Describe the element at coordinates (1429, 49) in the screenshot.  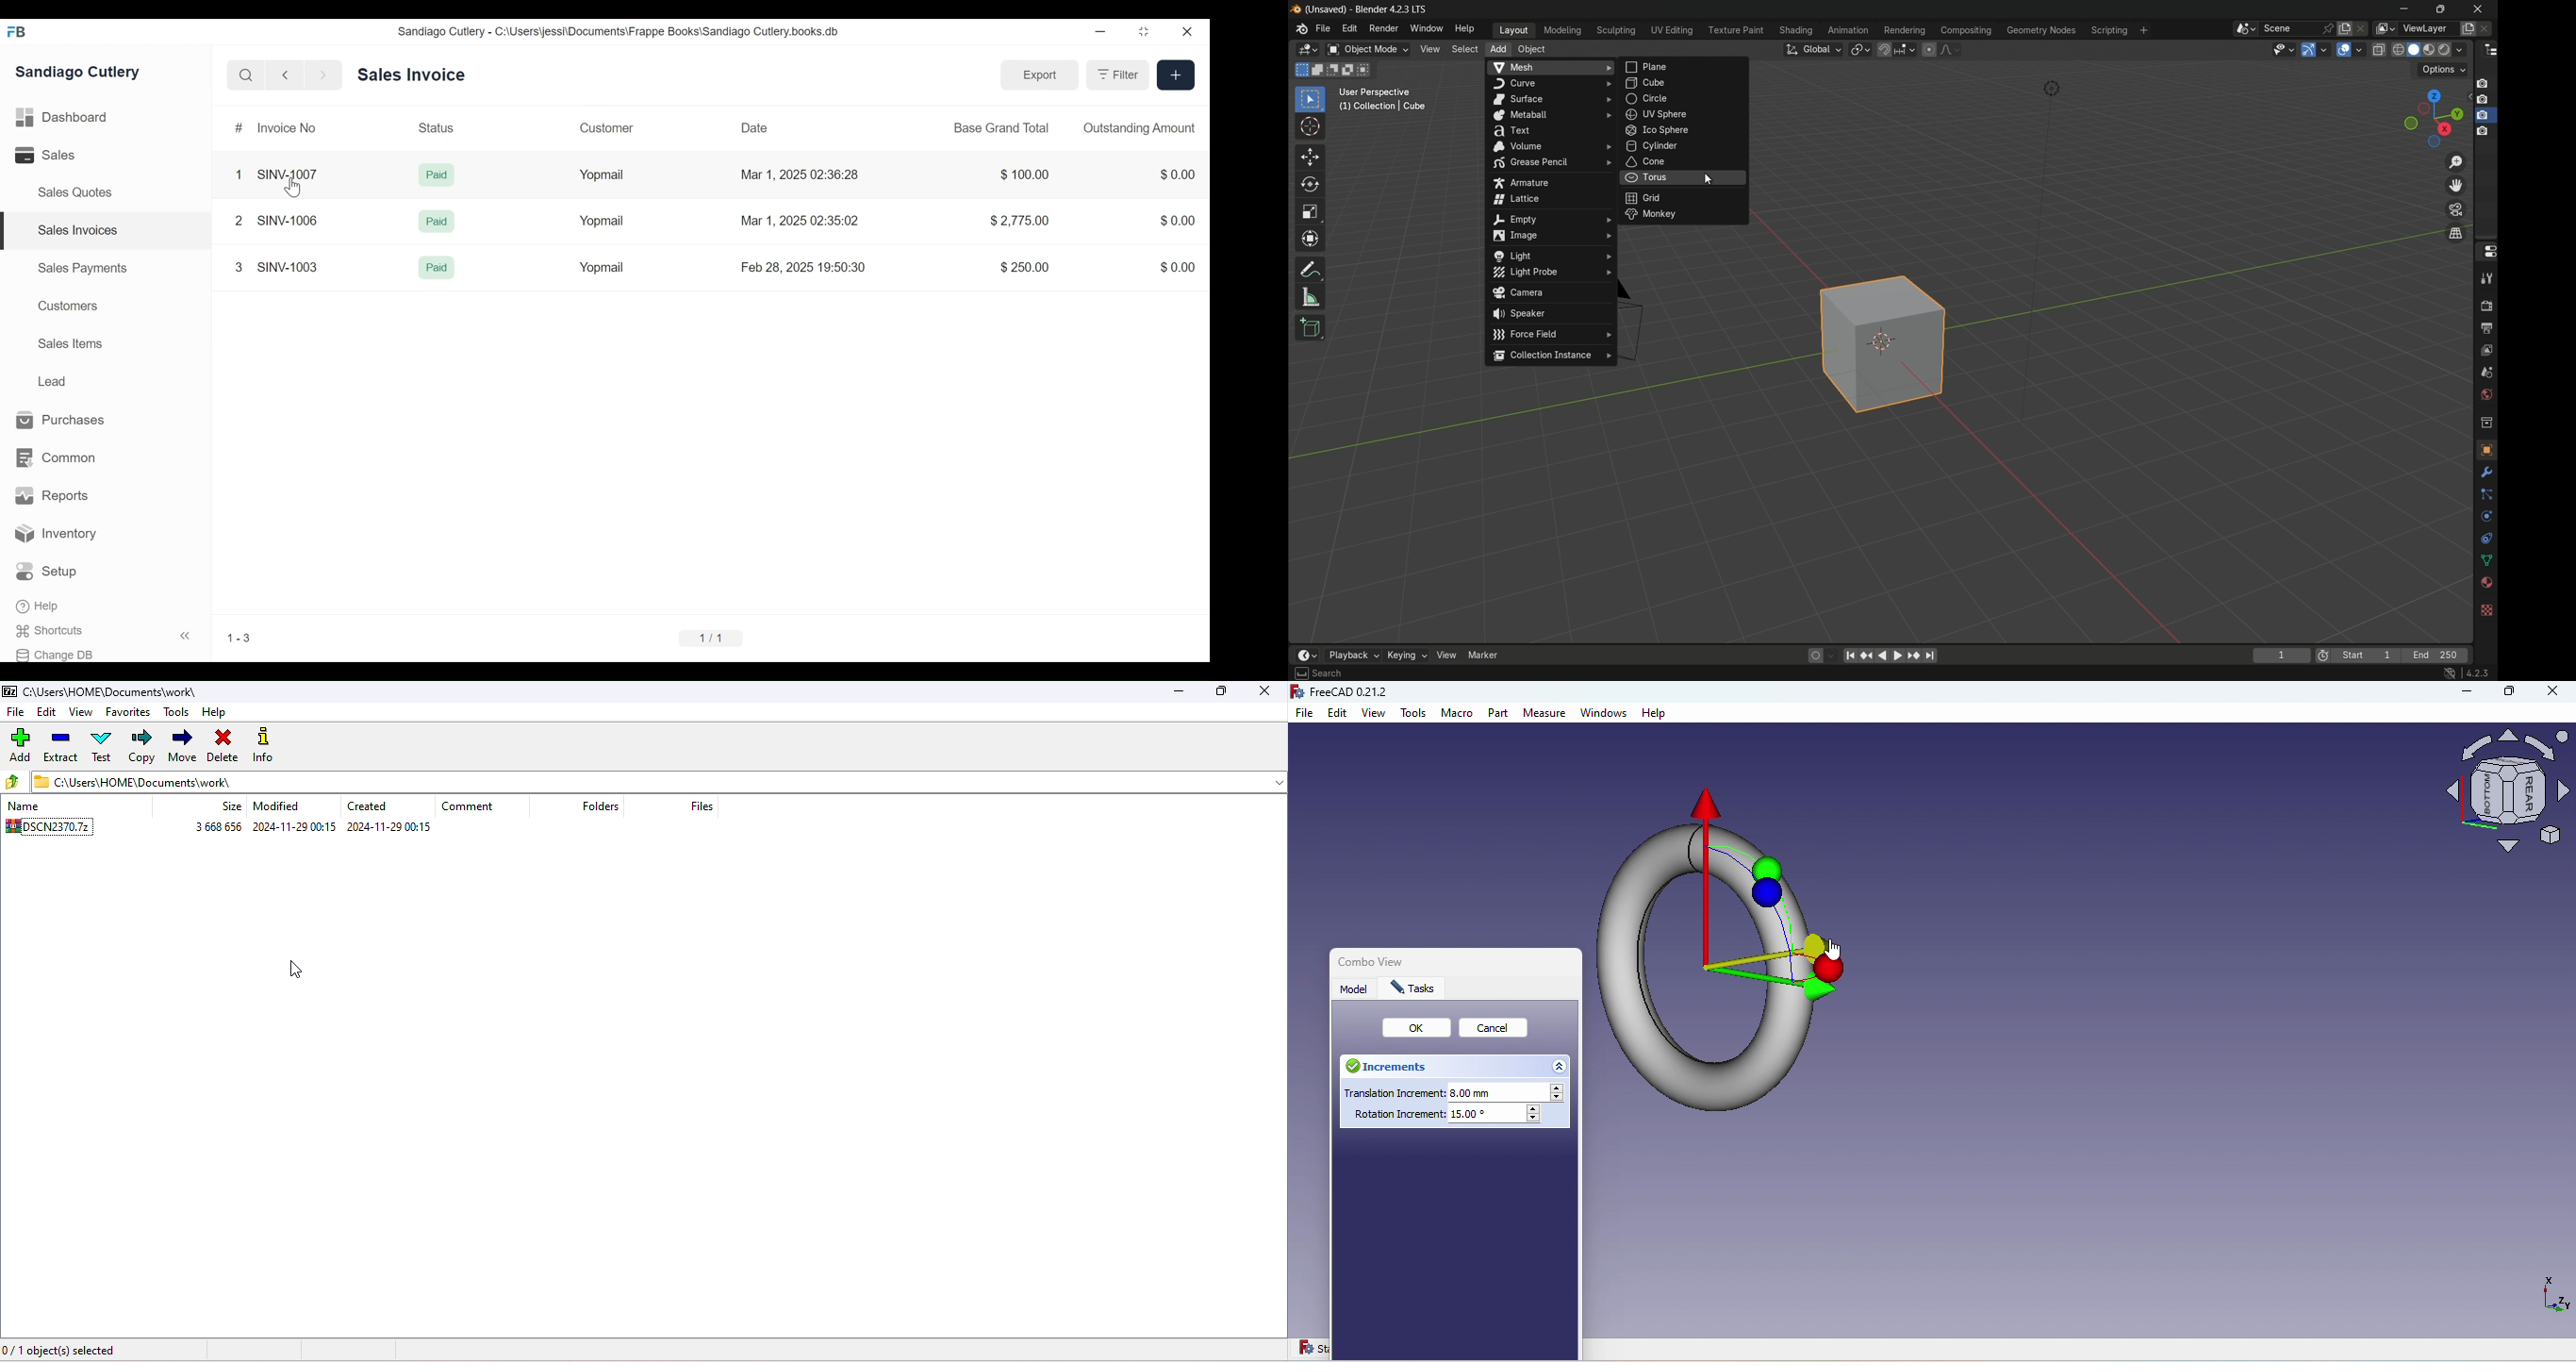
I see `view` at that location.